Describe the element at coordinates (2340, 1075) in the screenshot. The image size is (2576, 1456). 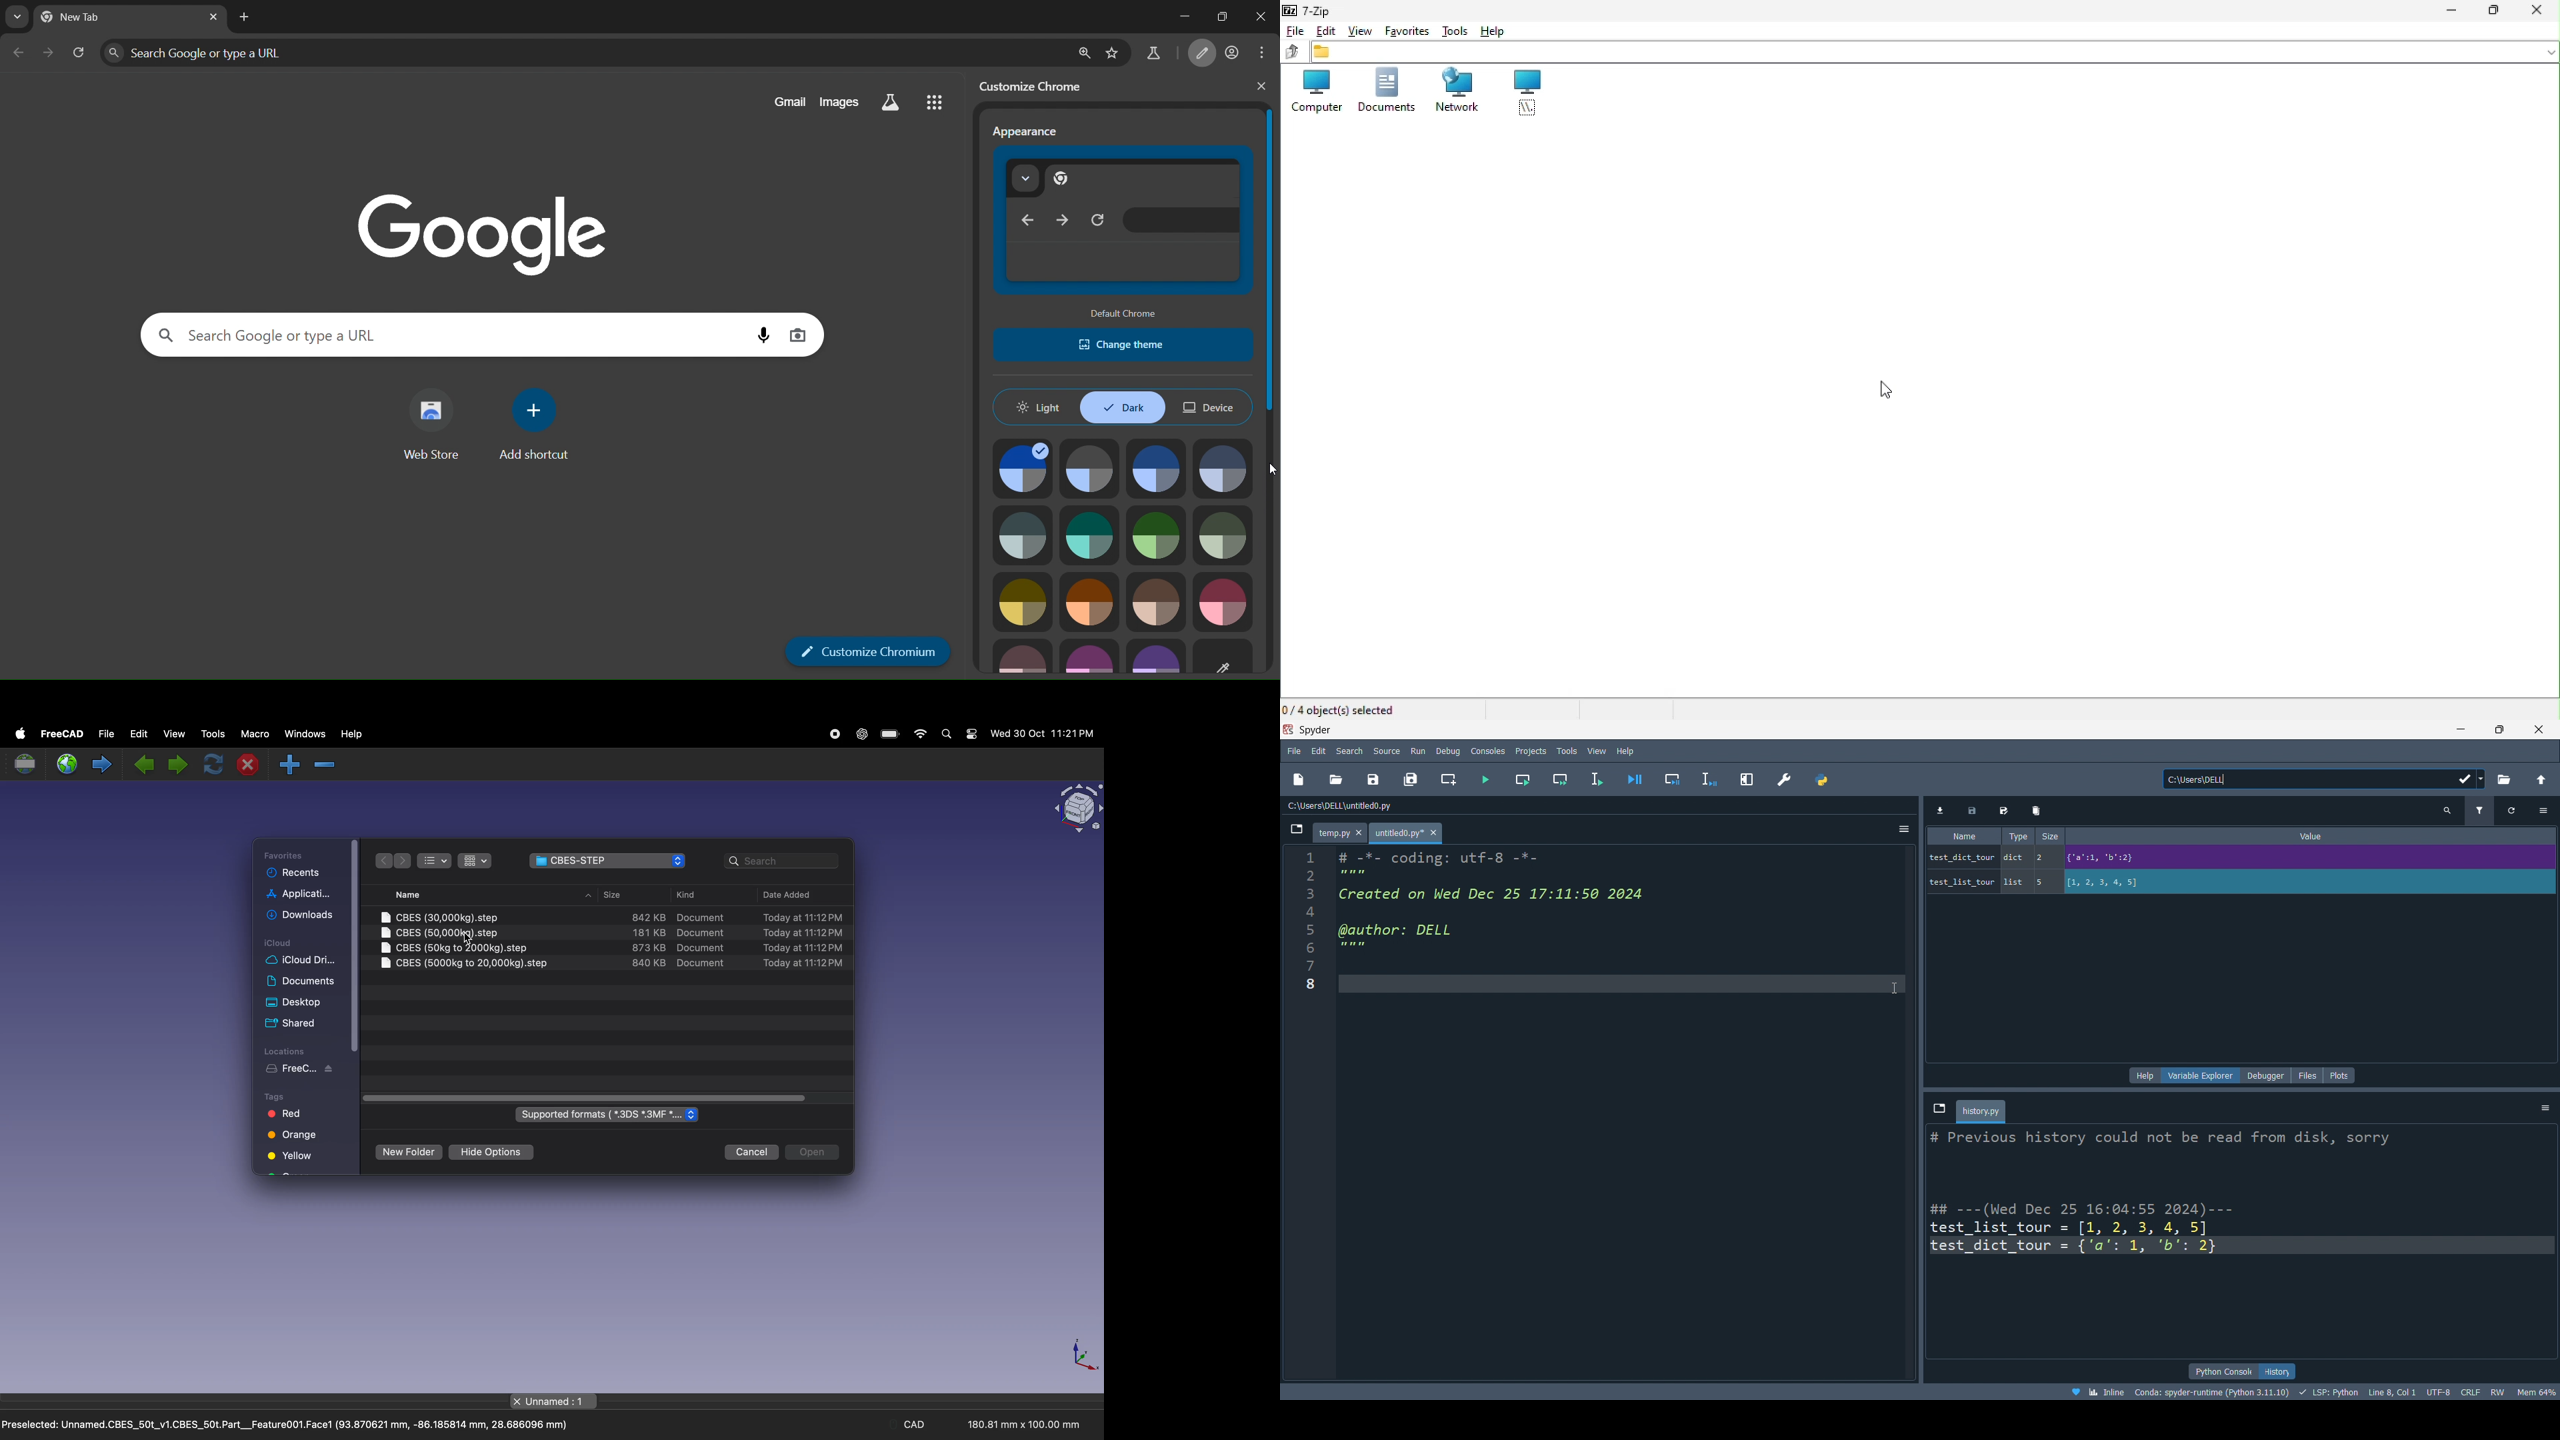
I see `plots` at that location.